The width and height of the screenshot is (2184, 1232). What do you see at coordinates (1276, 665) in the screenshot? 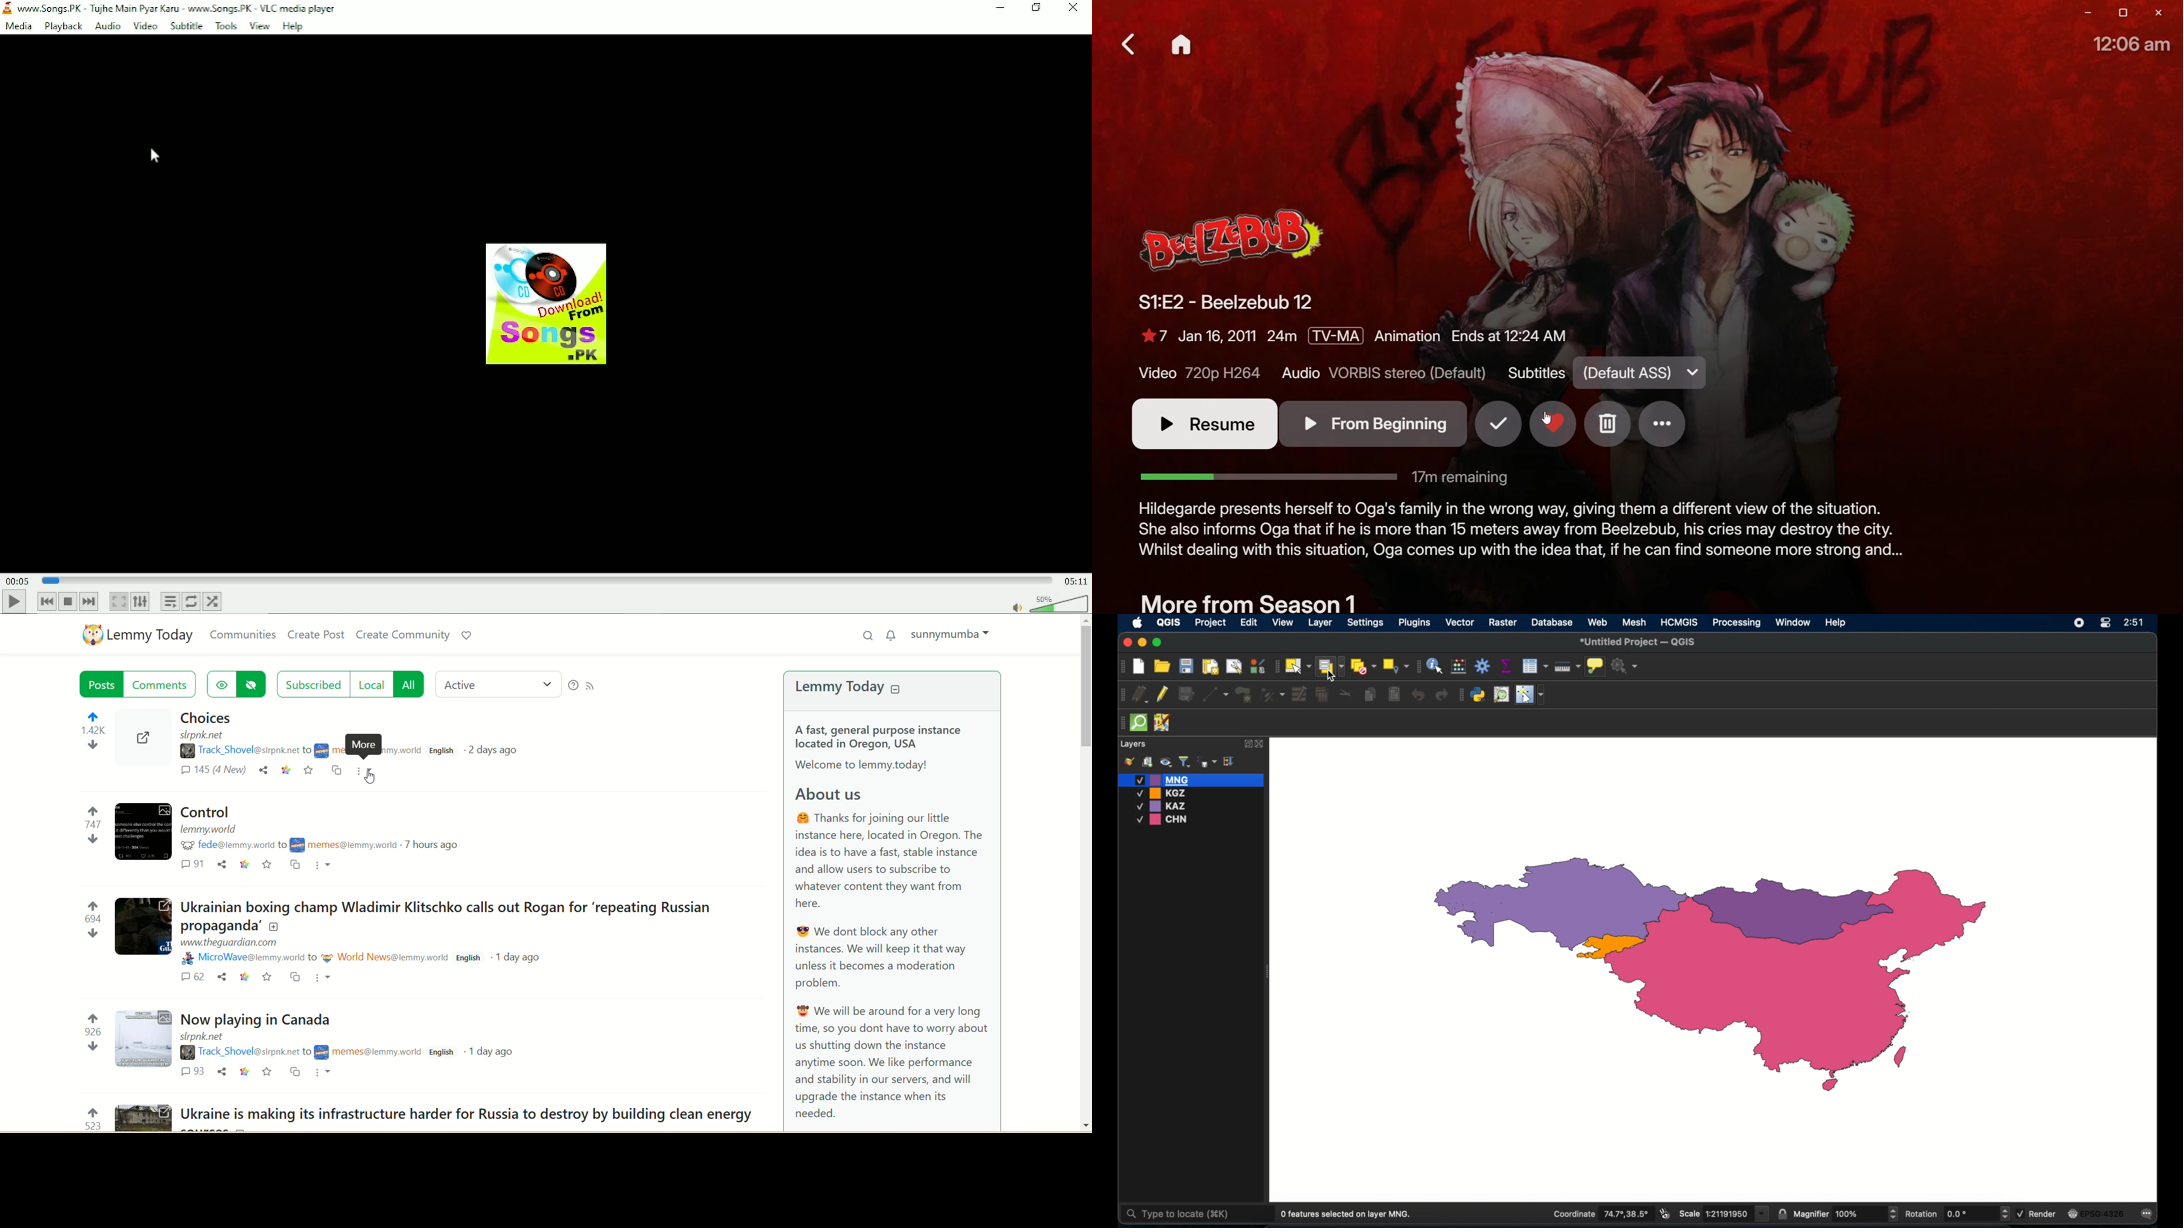
I see `selection toolbar` at bounding box center [1276, 665].